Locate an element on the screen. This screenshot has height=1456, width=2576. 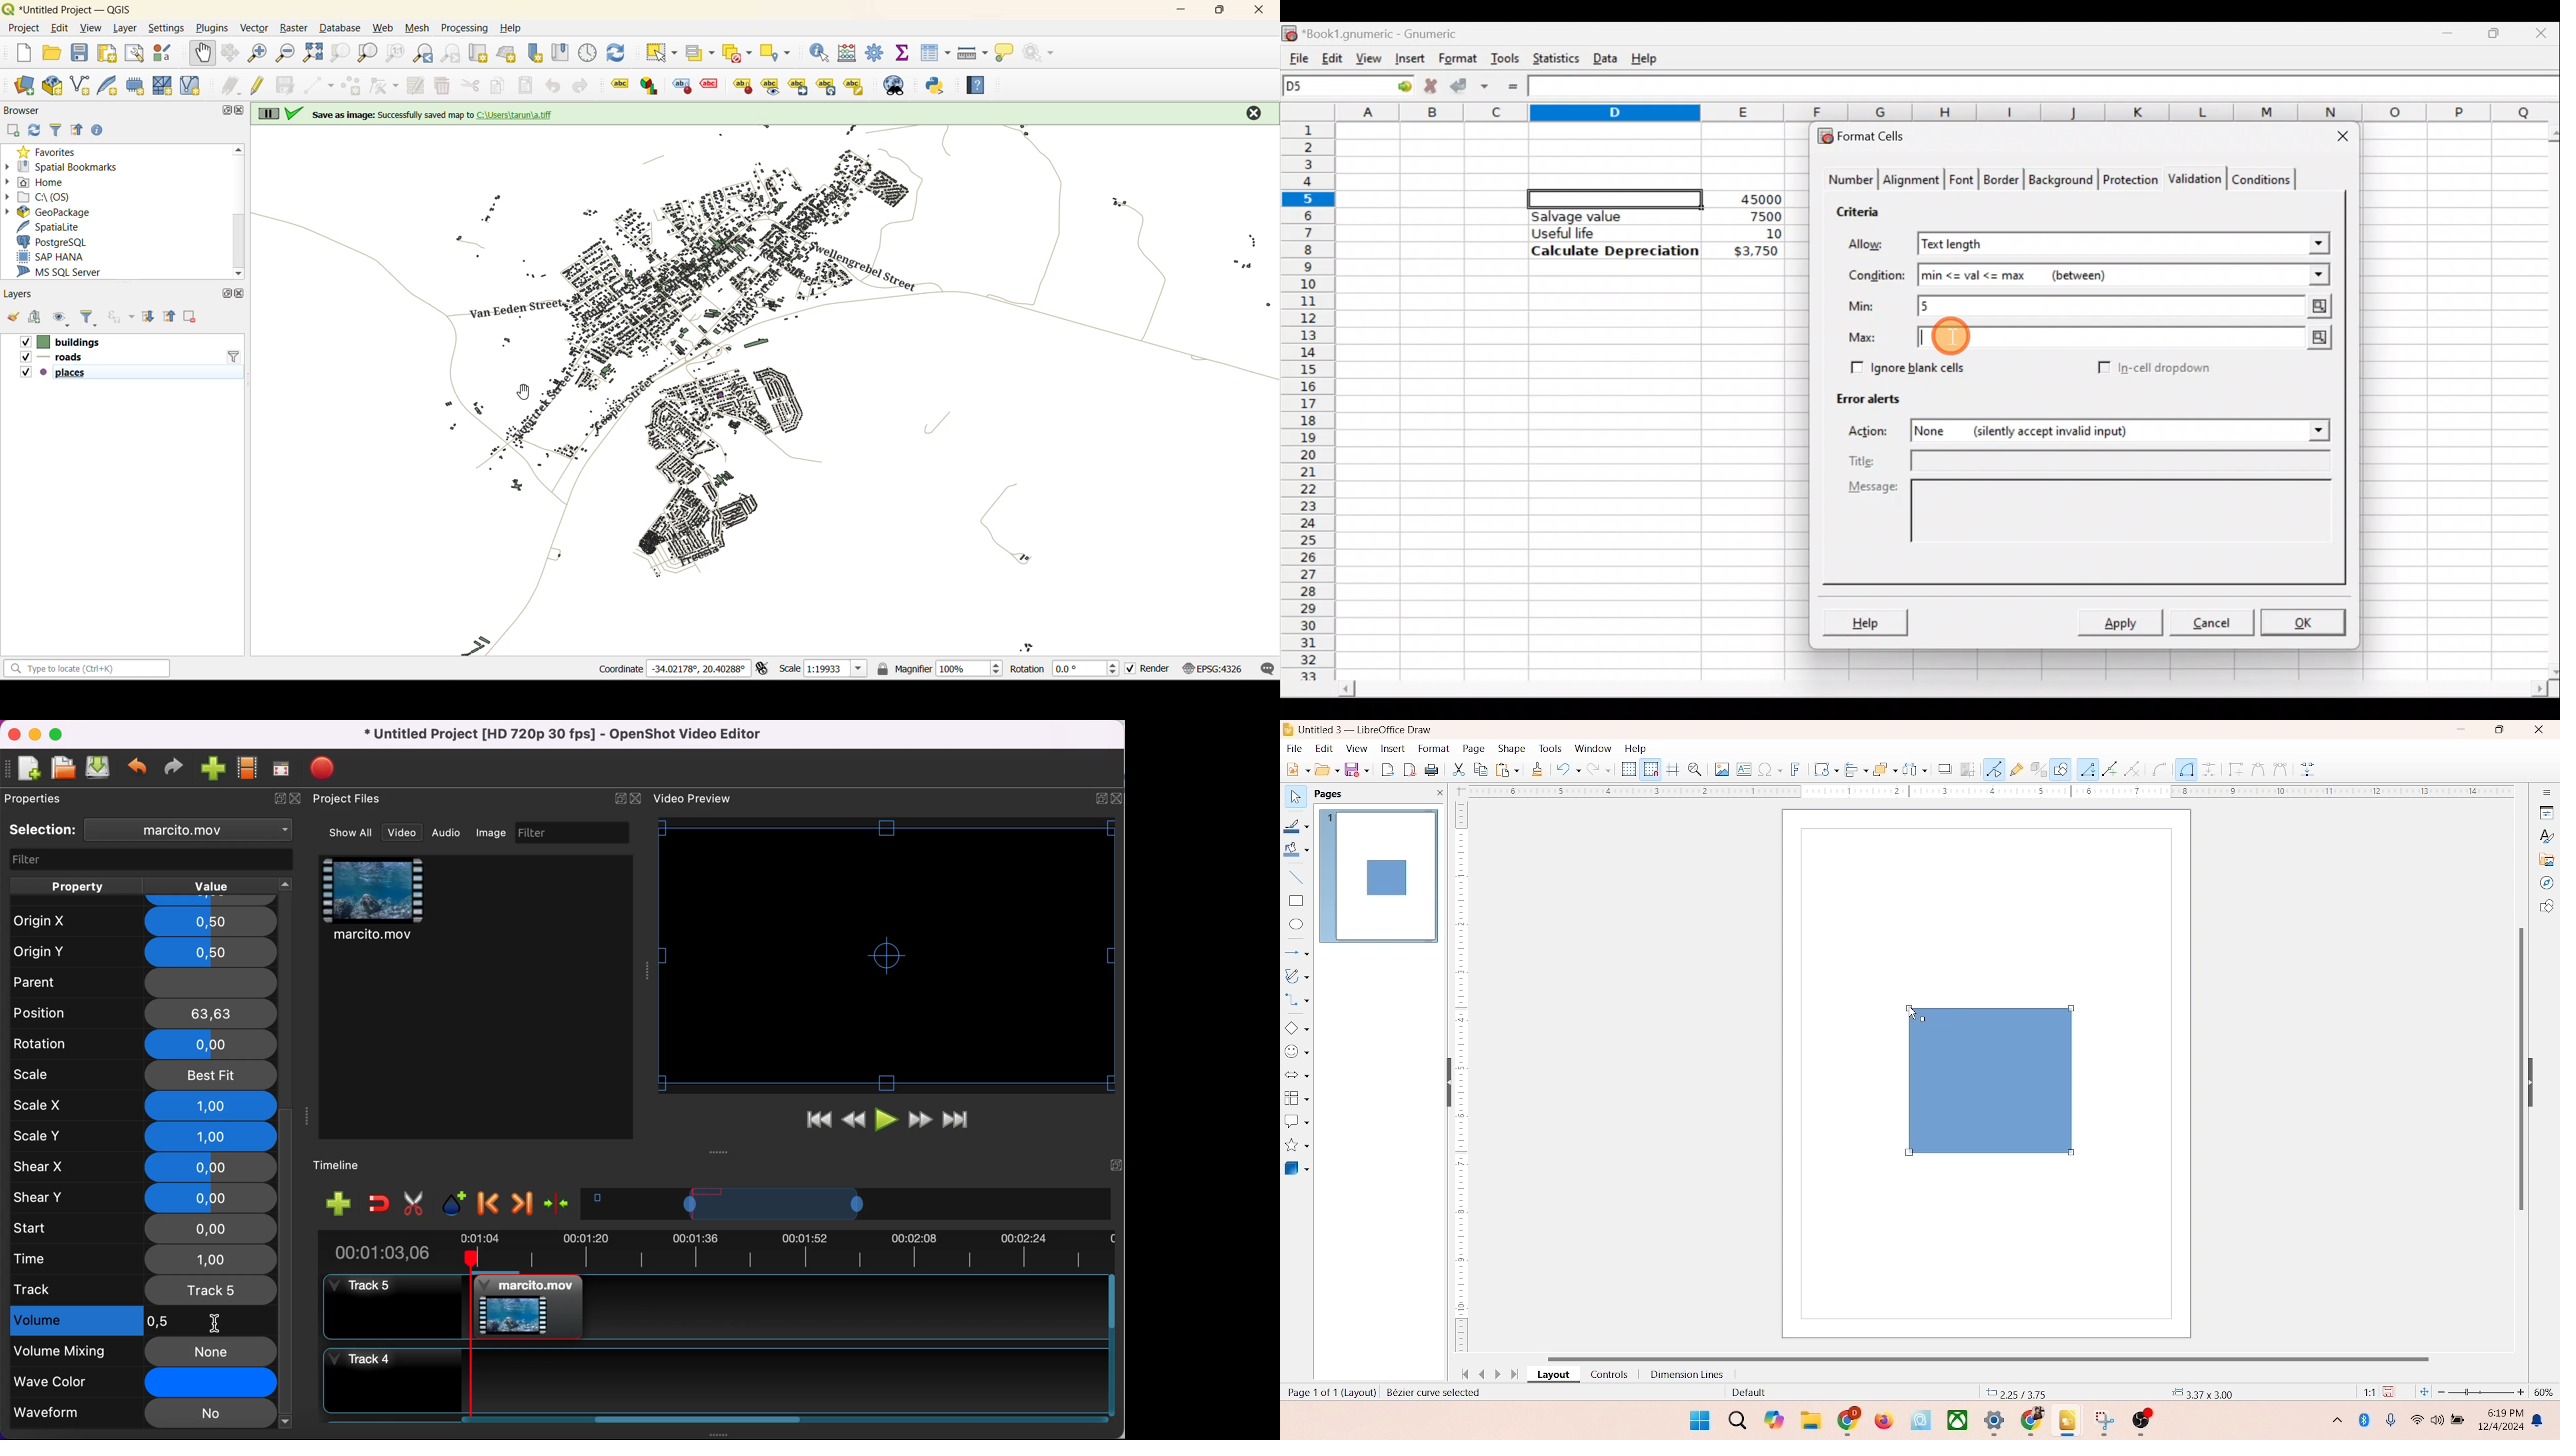
rectangle is located at coordinates (1296, 900).